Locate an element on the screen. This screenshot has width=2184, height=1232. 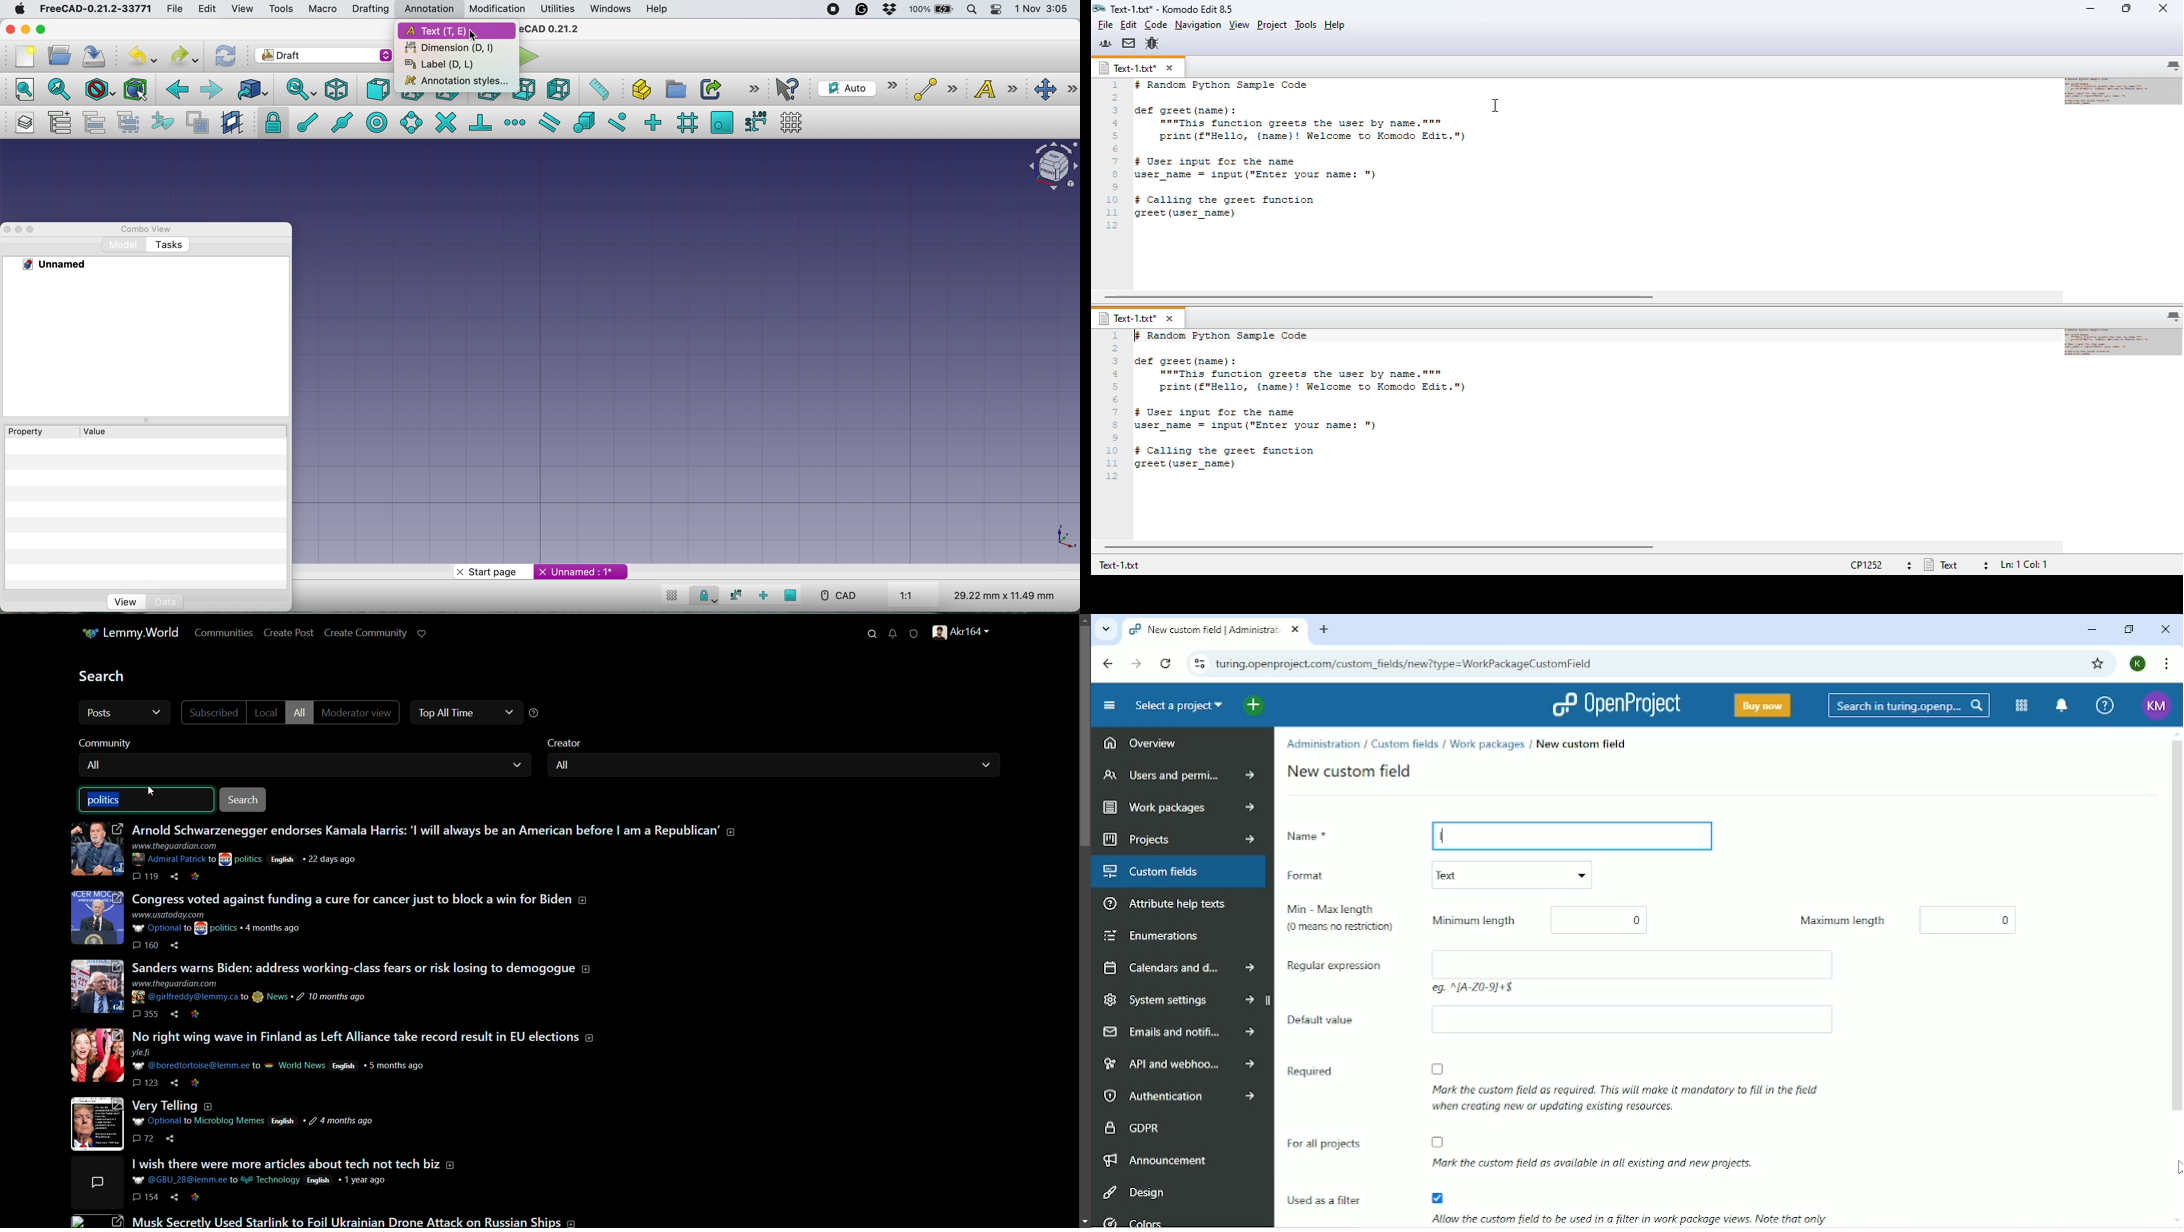
profile is located at coordinates (963, 633).